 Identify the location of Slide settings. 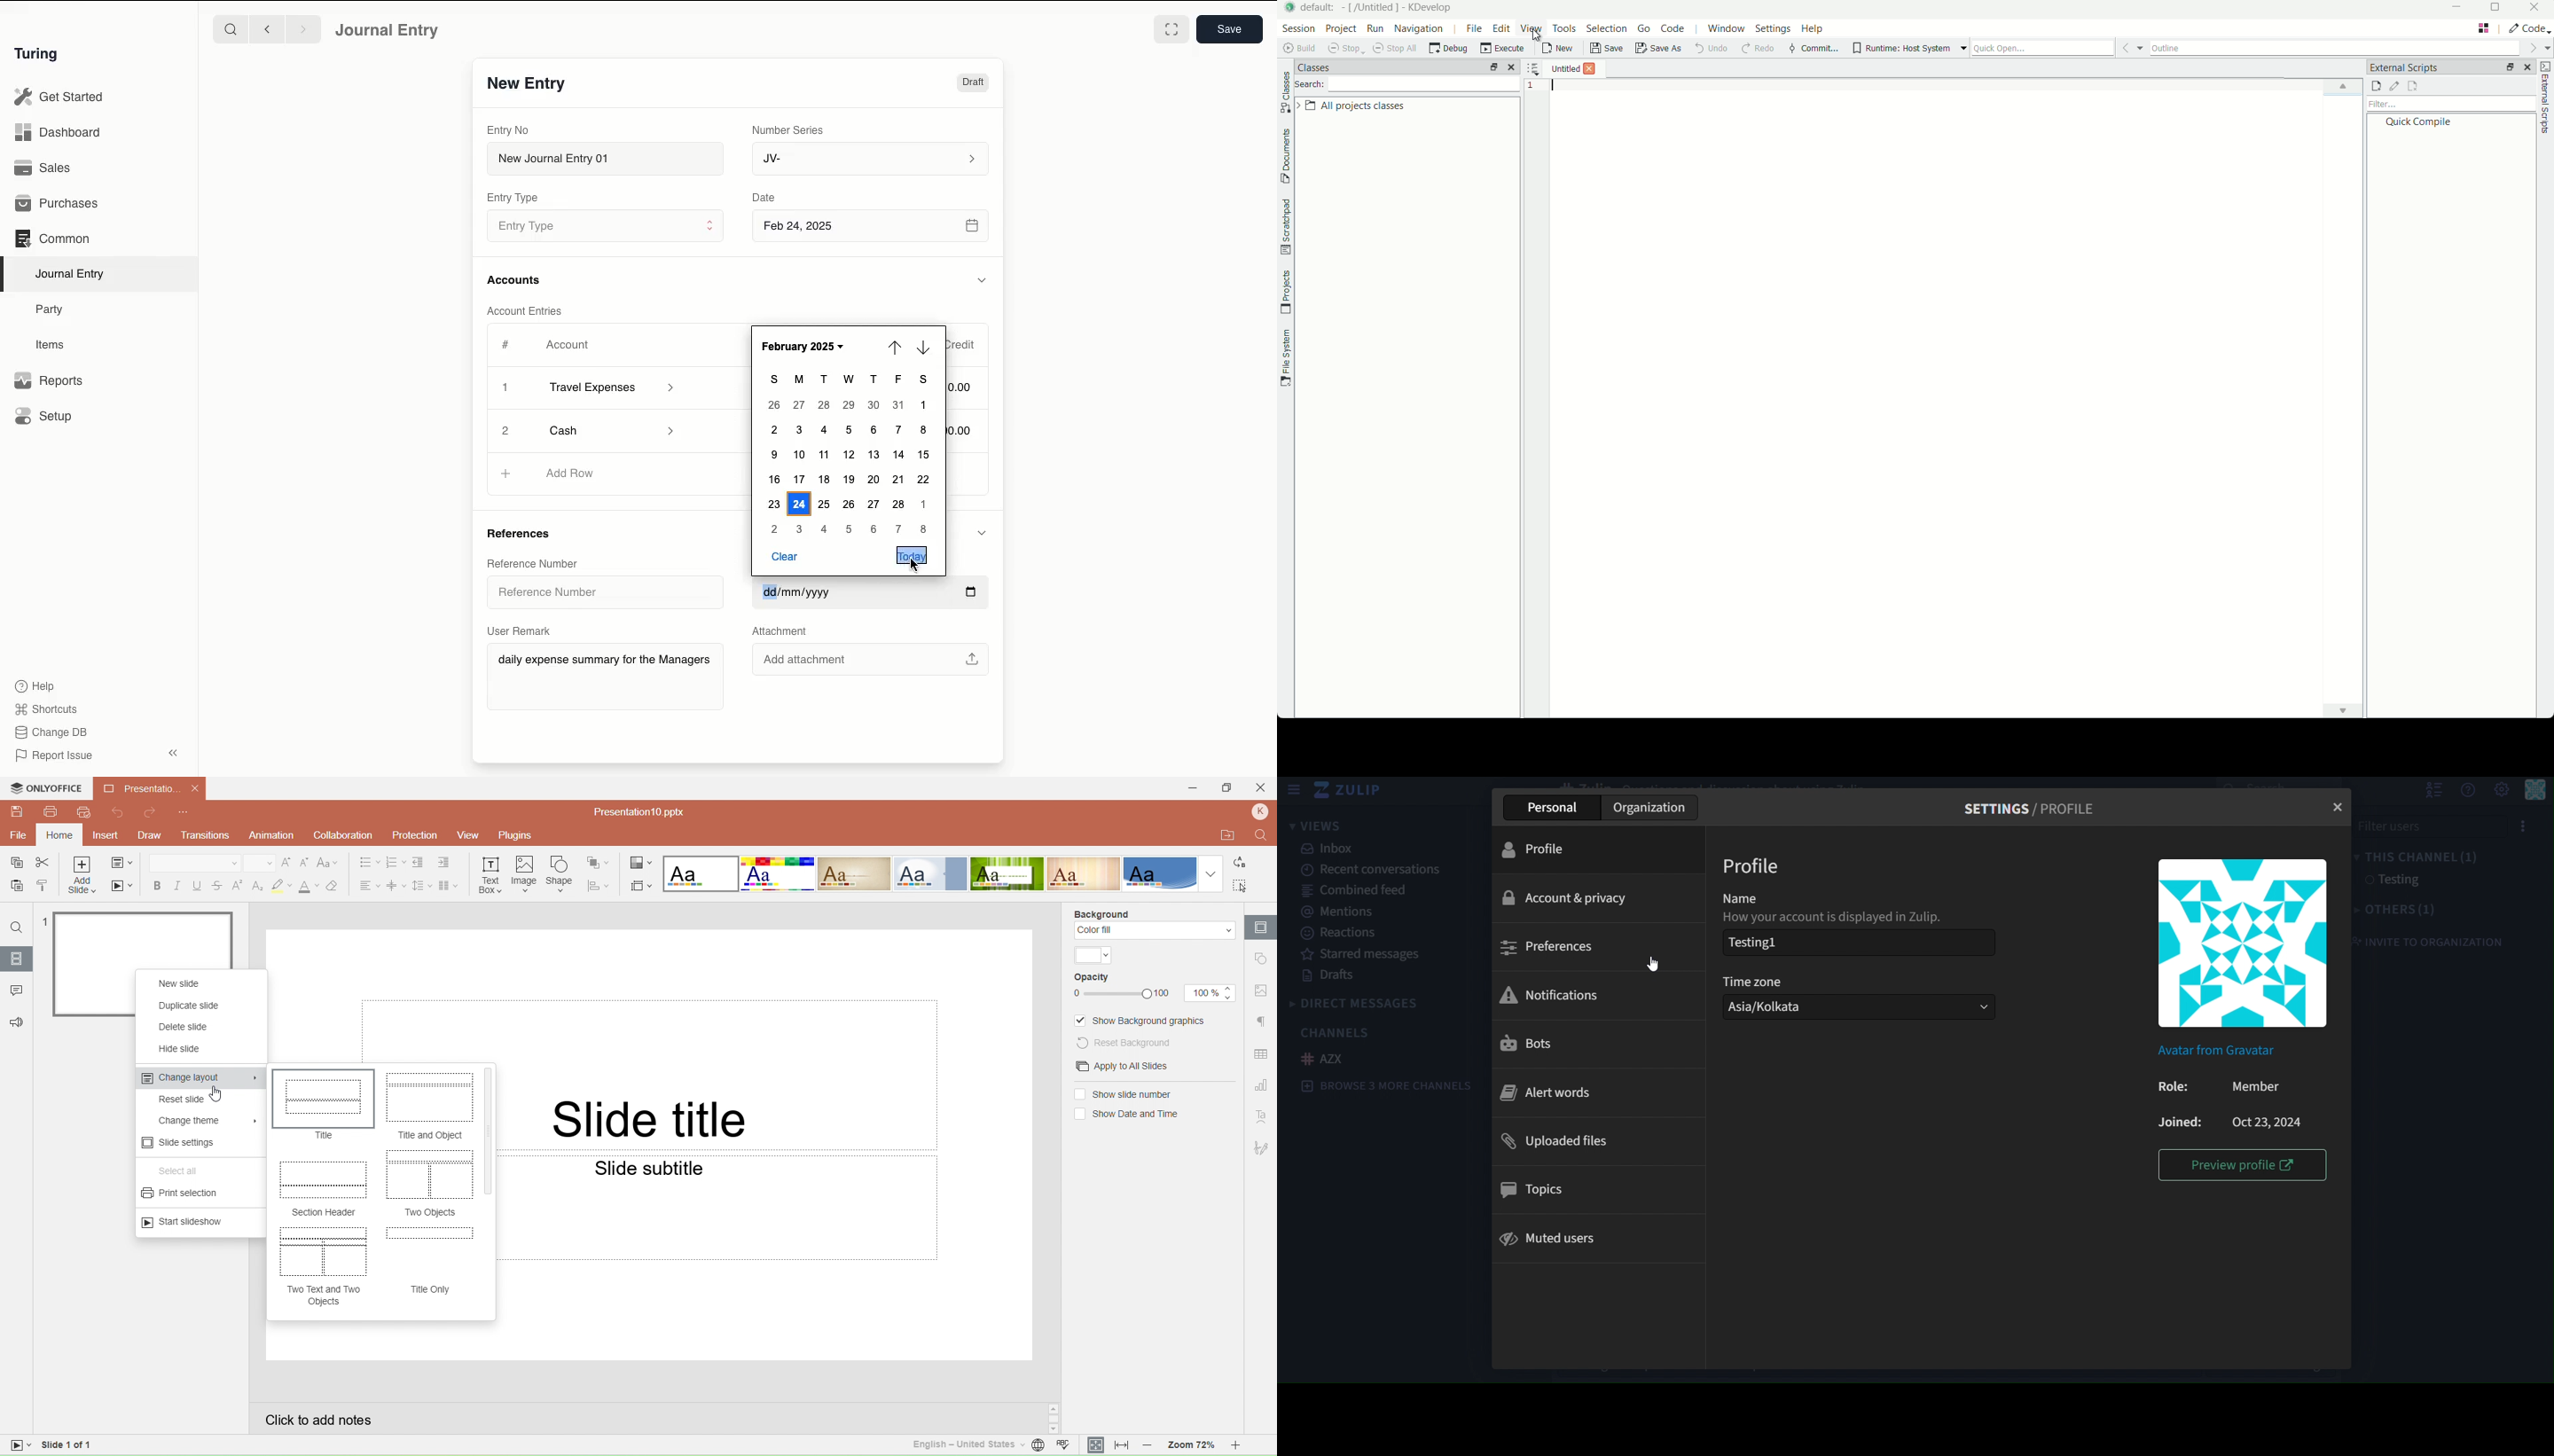
(180, 1143).